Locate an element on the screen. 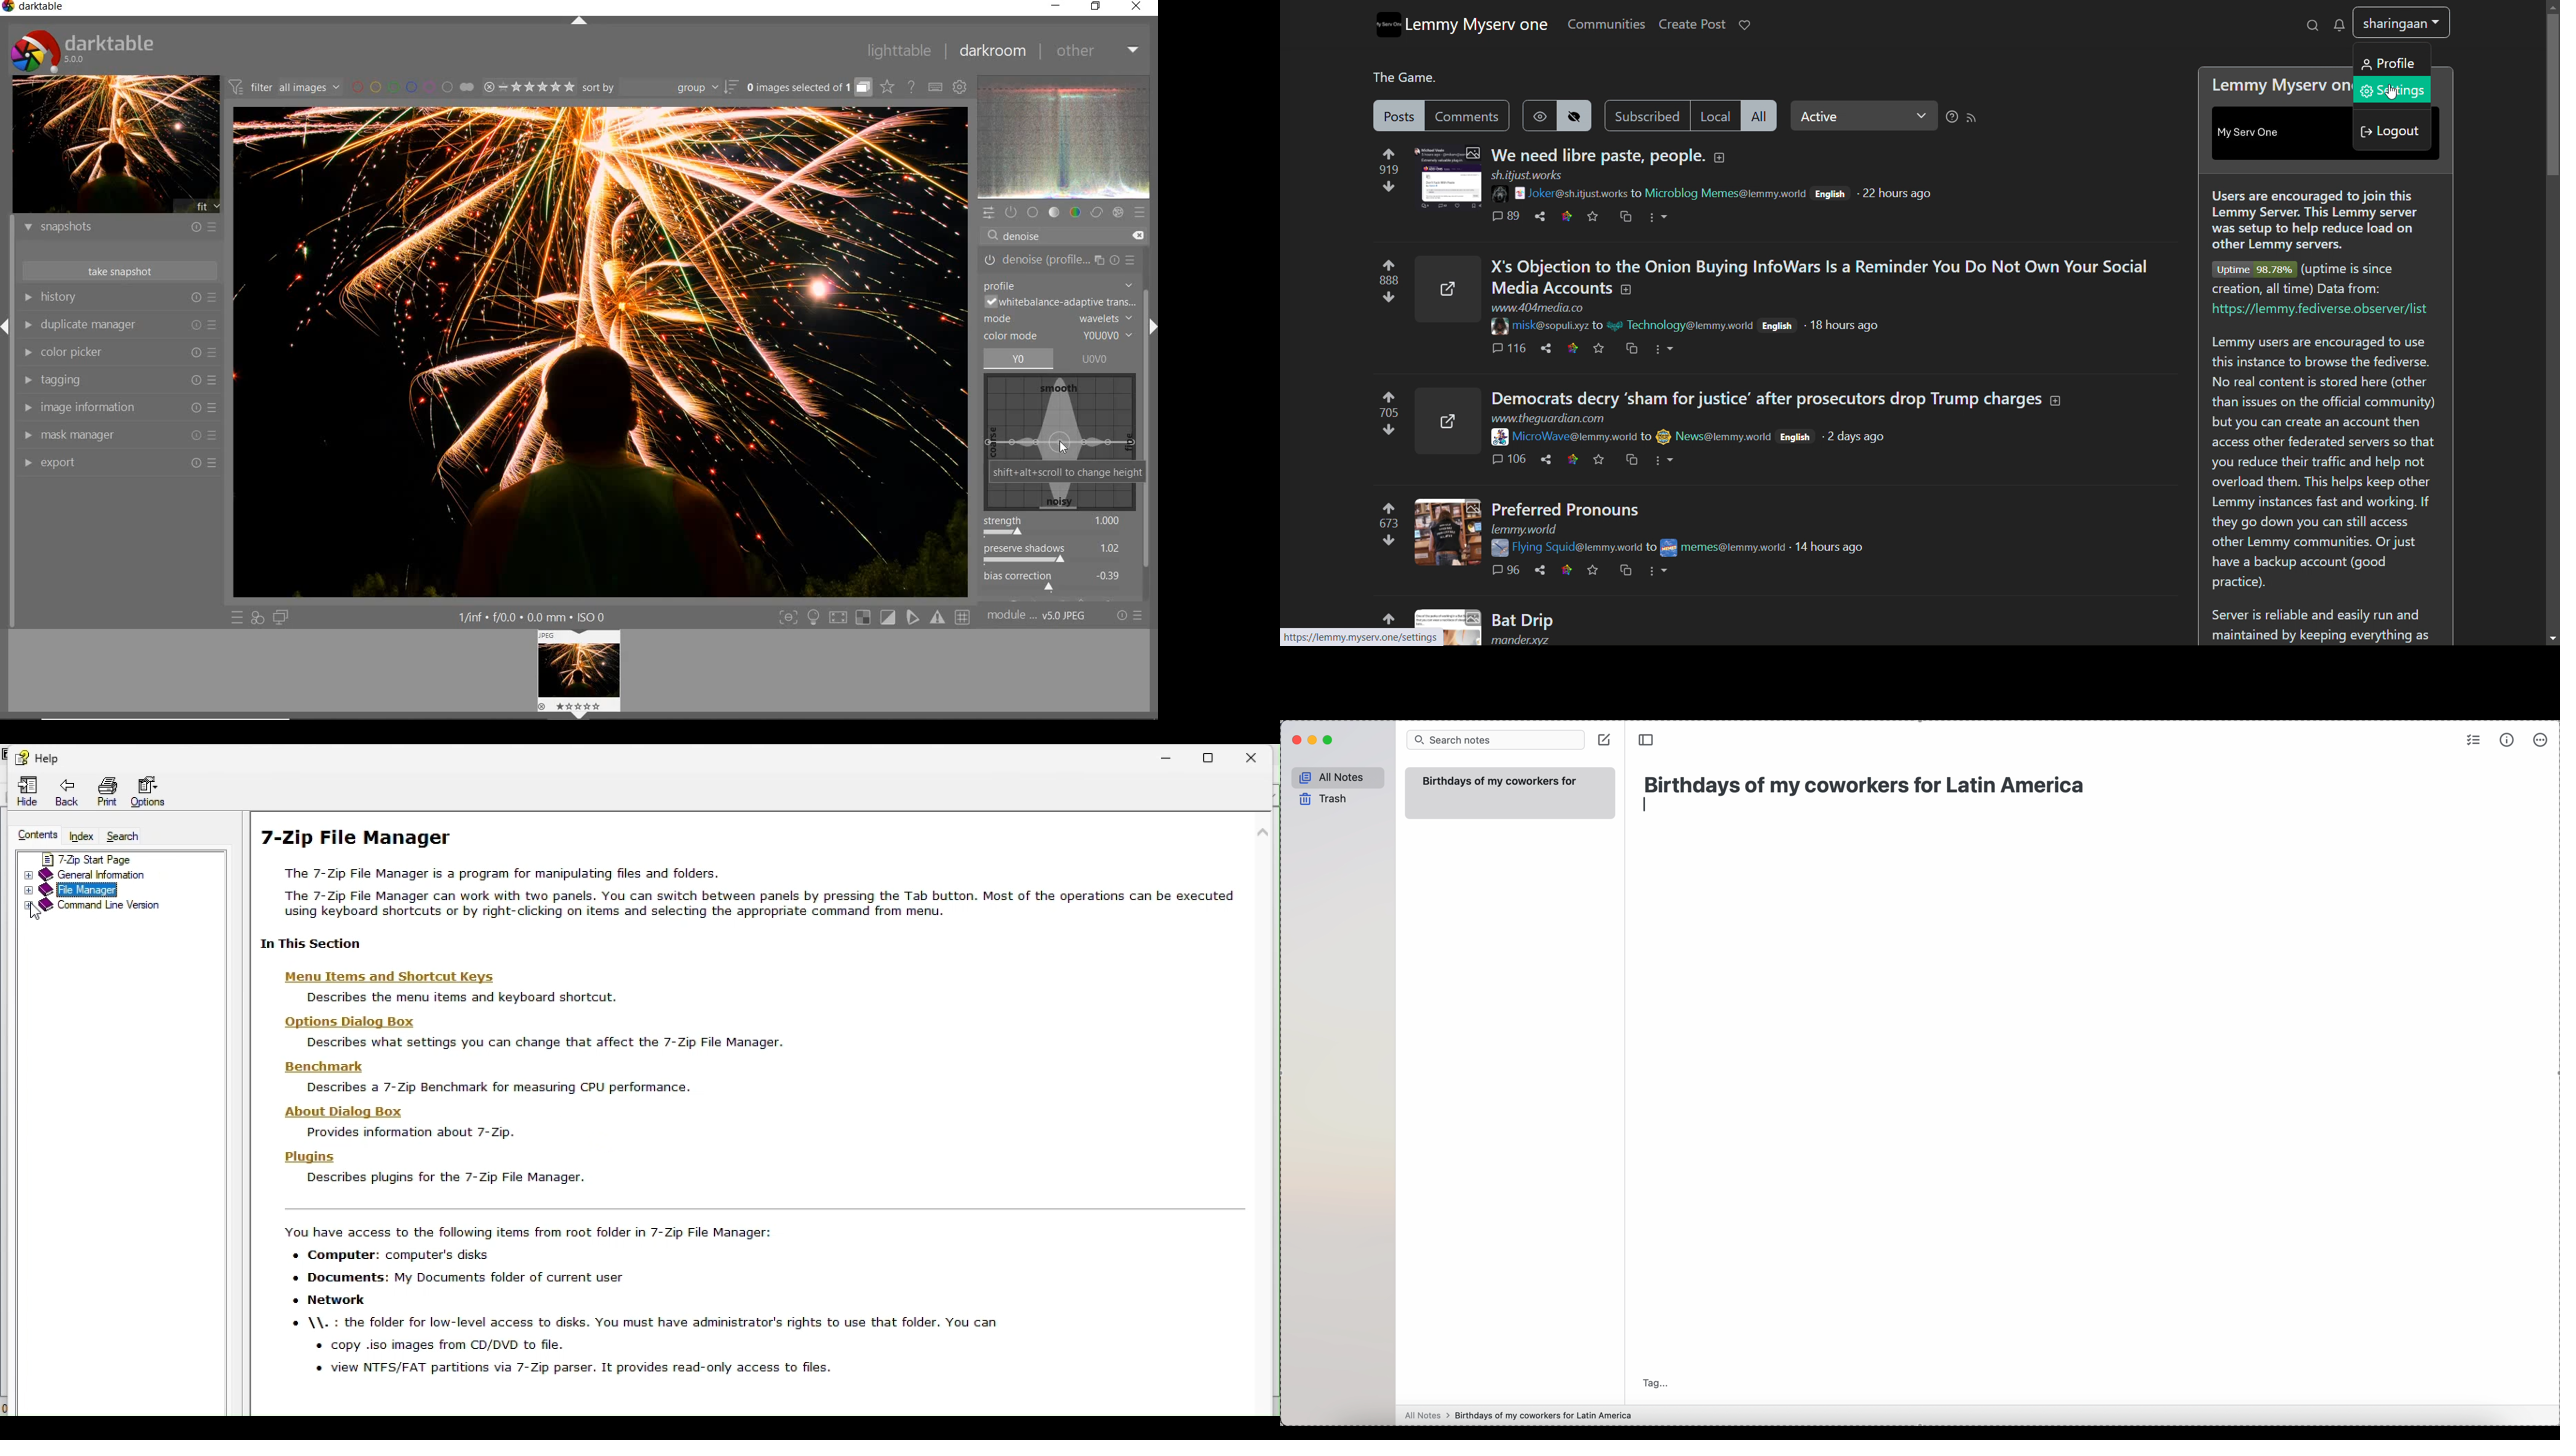 This screenshot has width=2576, height=1456. thumbnail is located at coordinates (1447, 420).